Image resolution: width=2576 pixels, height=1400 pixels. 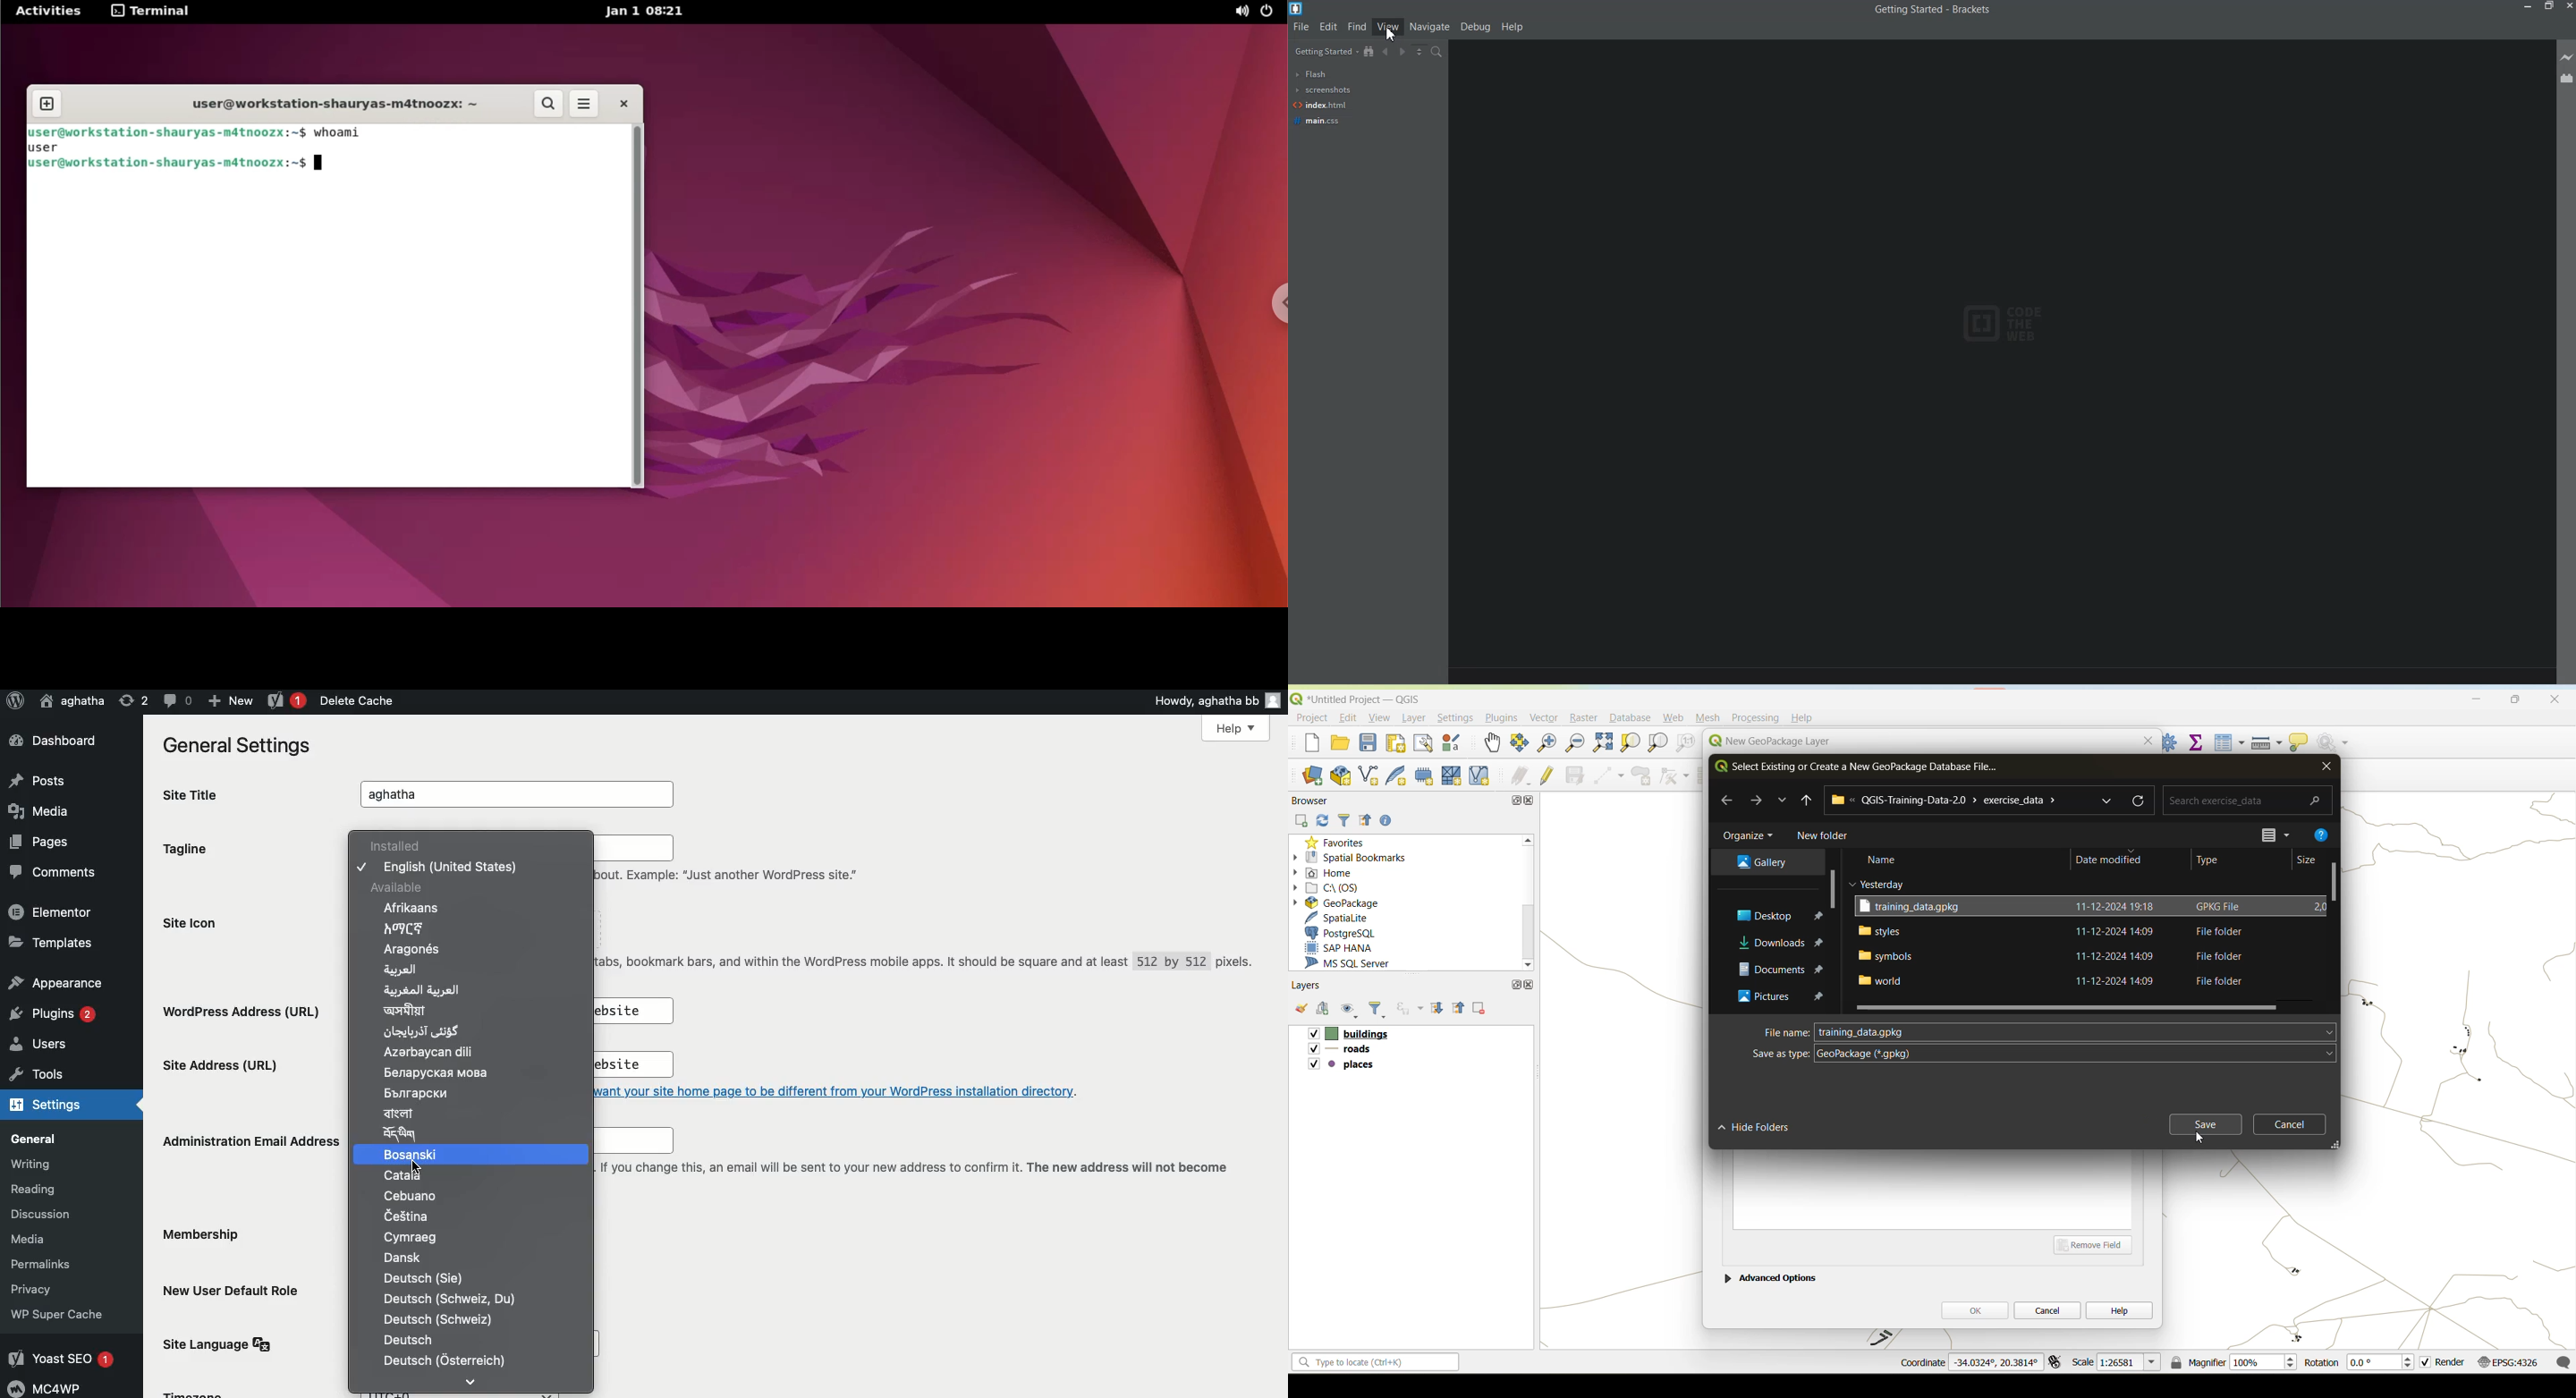 What do you see at coordinates (1439, 1009) in the screenshot?
I see `expand all` at bounding box center [1439, 1009].